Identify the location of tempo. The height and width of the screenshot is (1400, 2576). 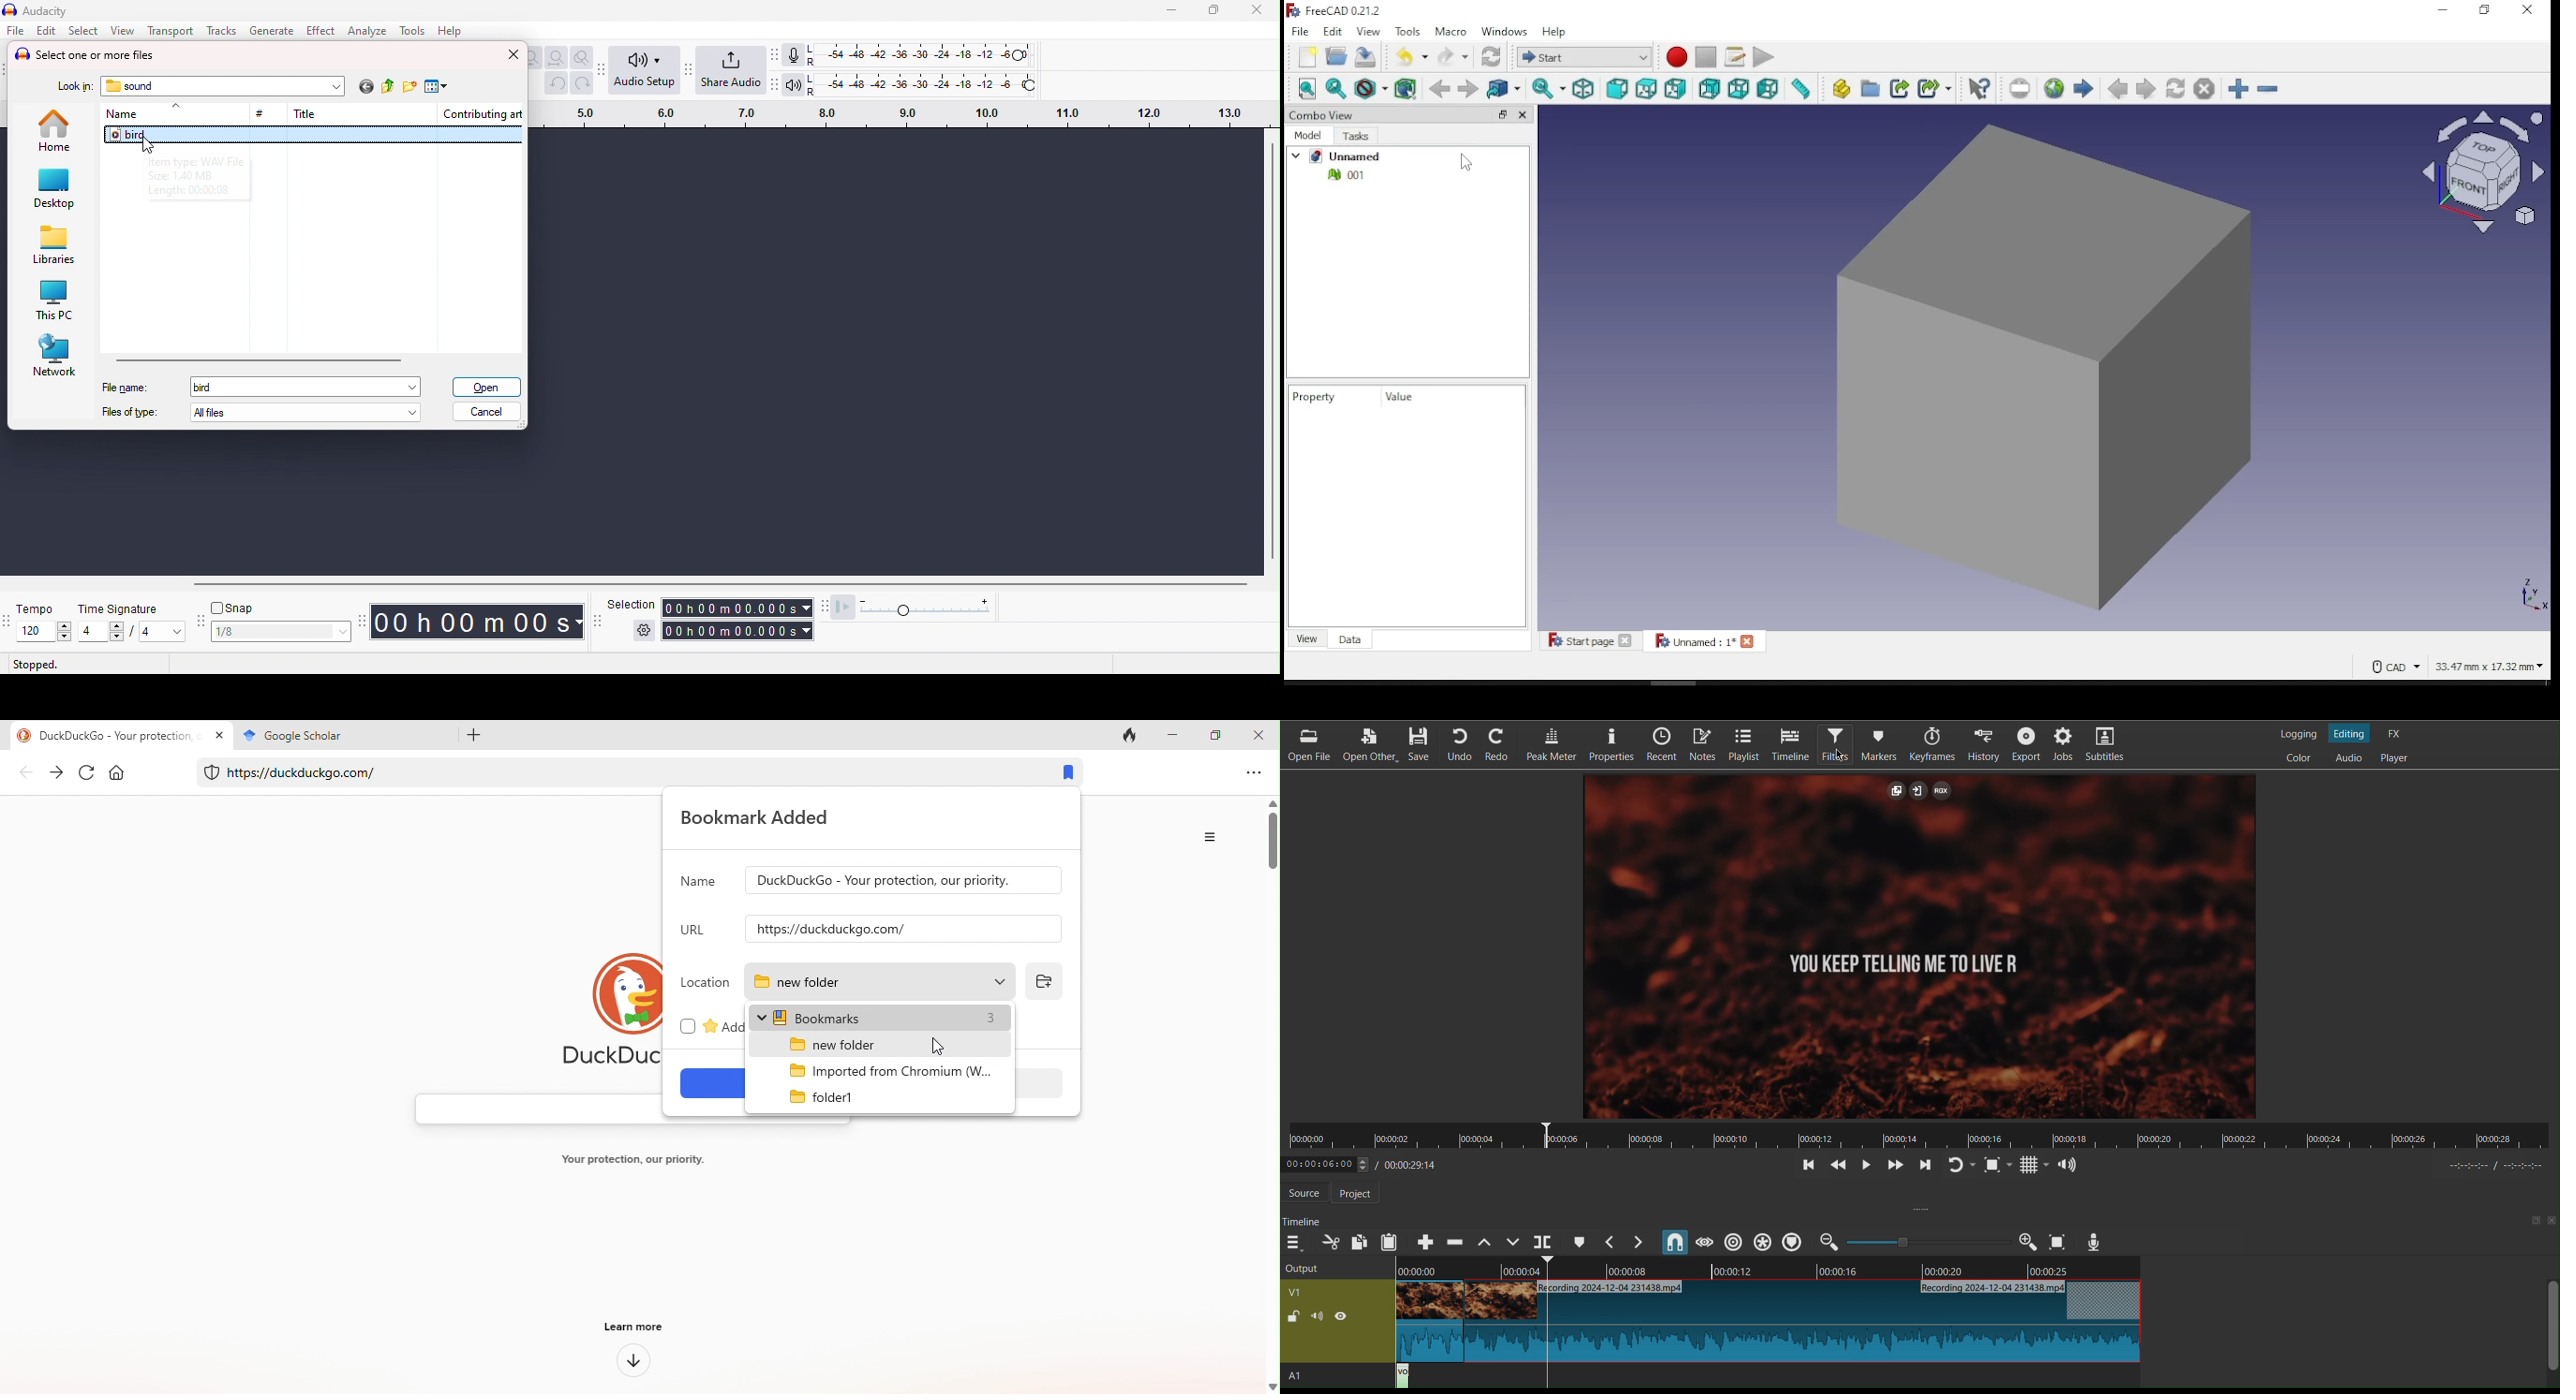
(36, 608).